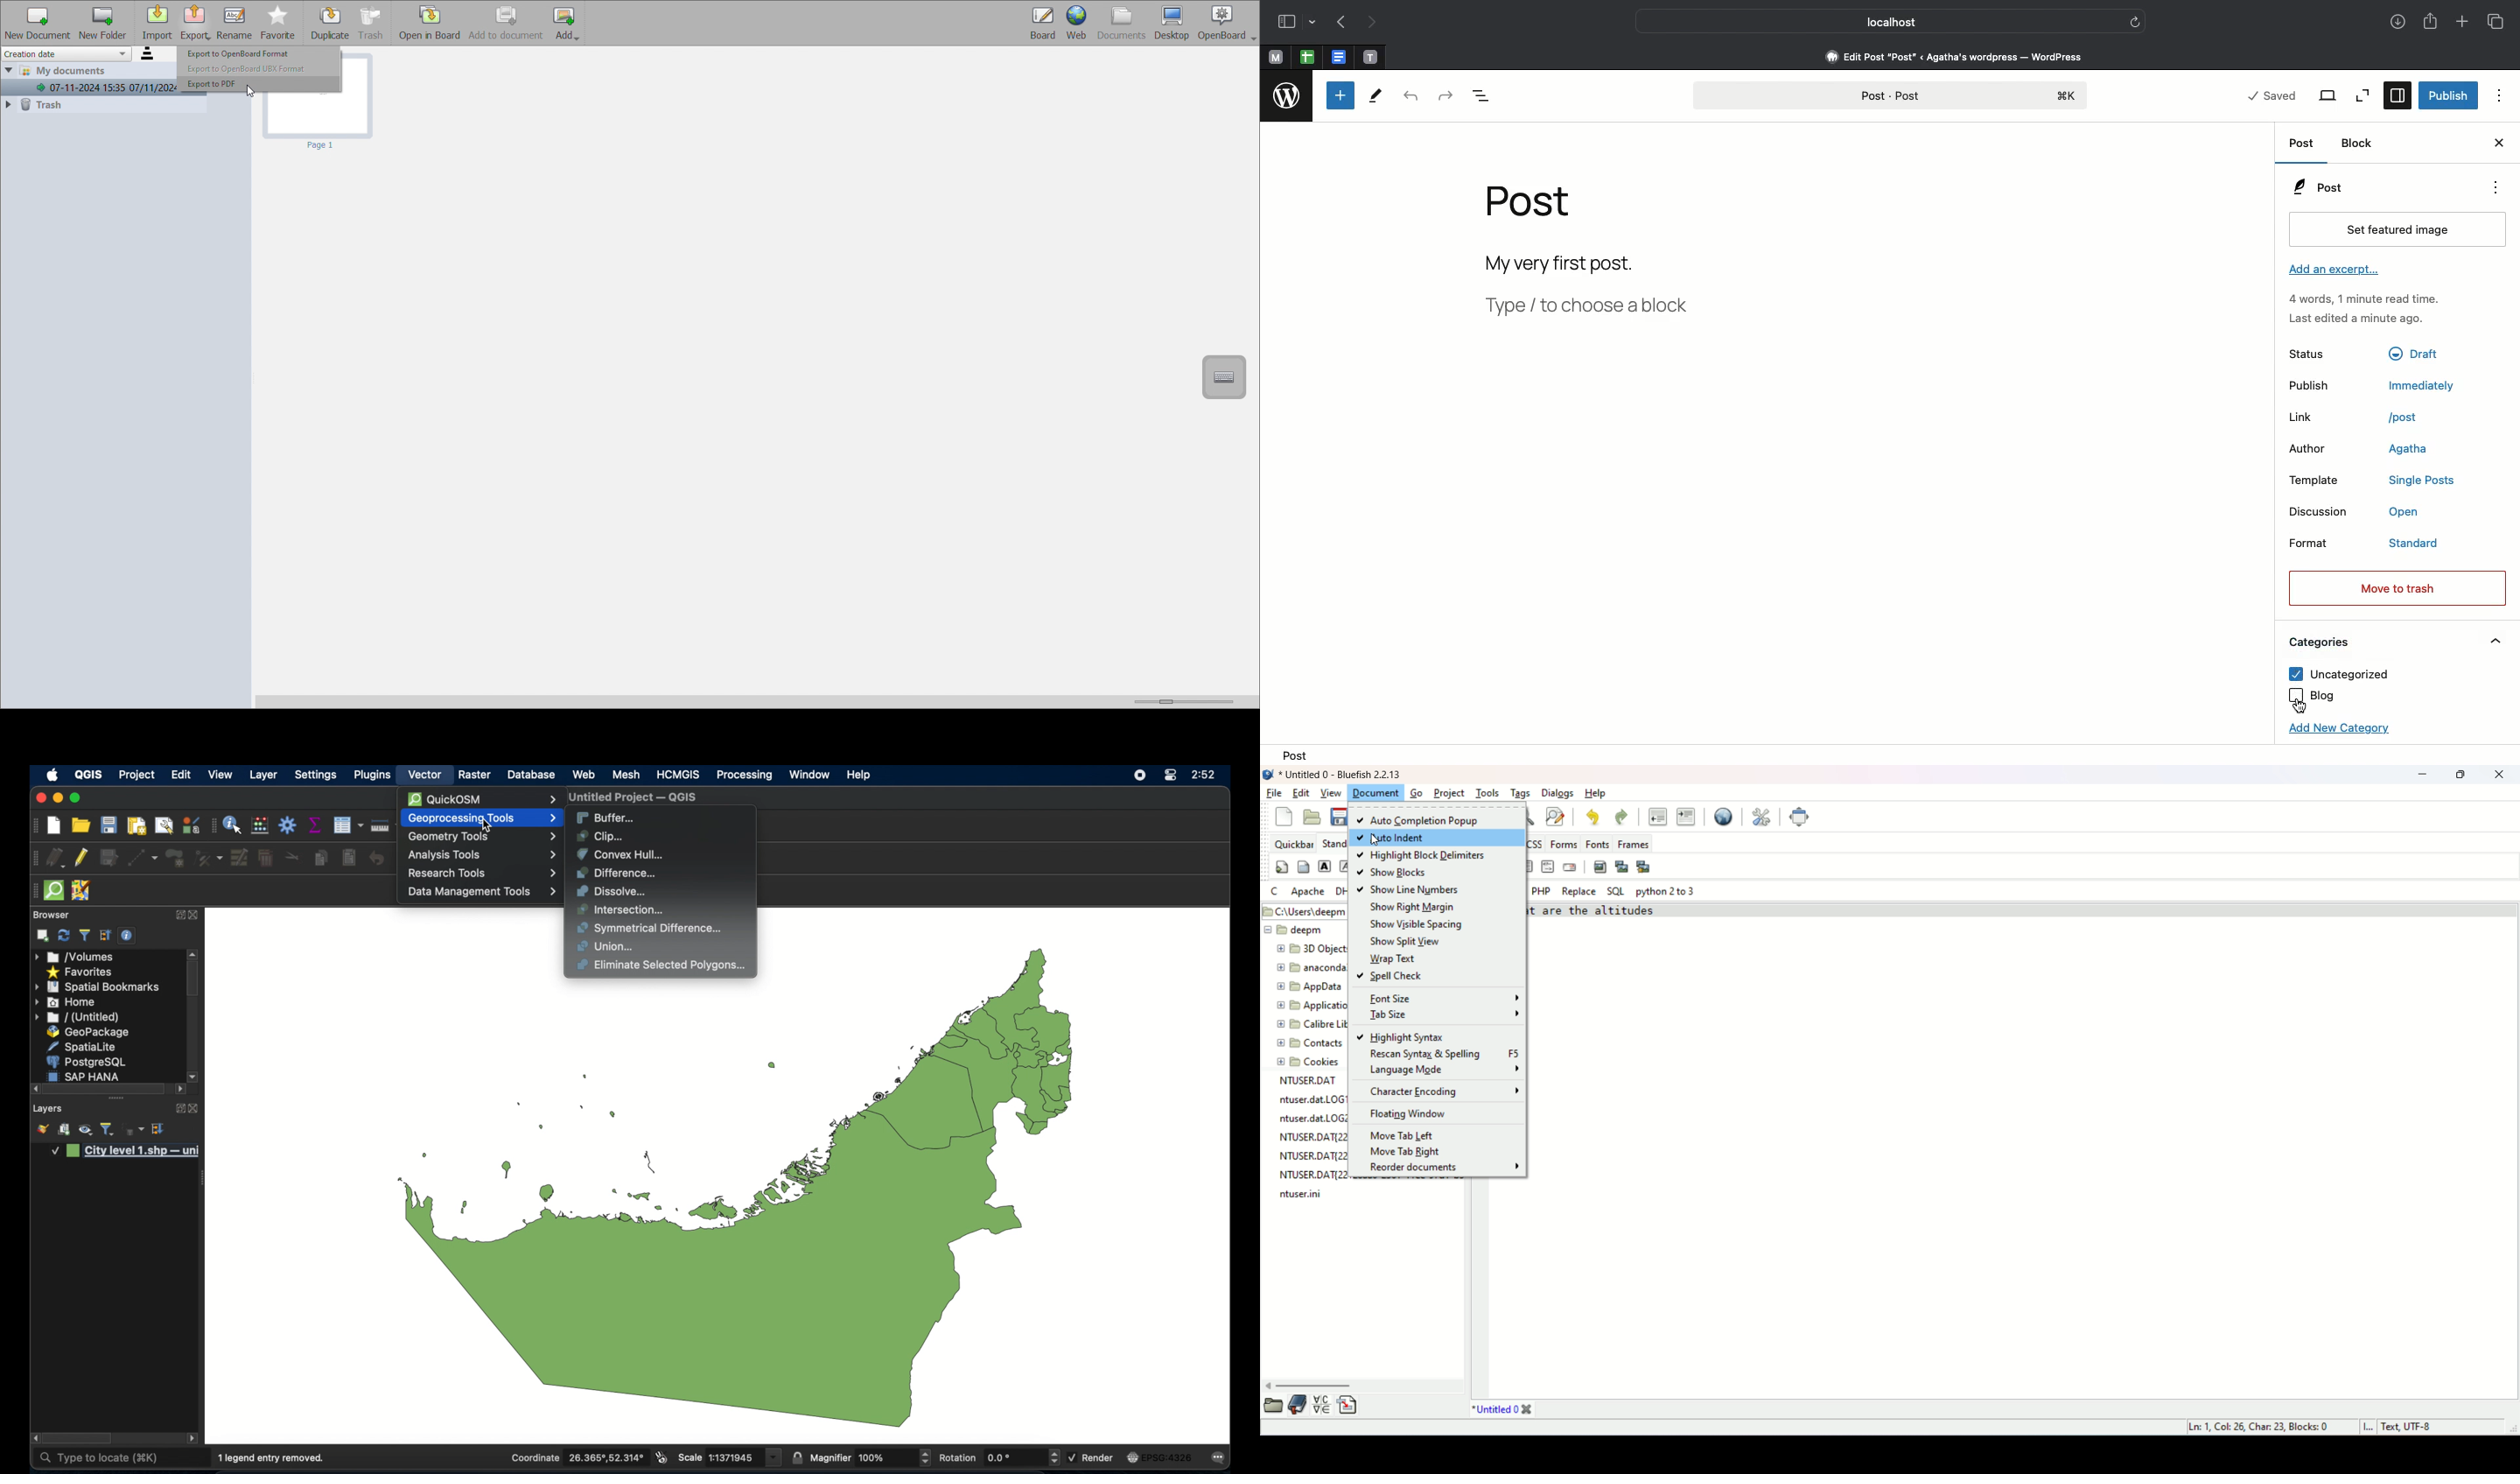 The height and width of the screenshot is (1484, 2520). Describe the element at coordinates (33, 1439) in the screenshot. I see `scroll right arrow` at that location.